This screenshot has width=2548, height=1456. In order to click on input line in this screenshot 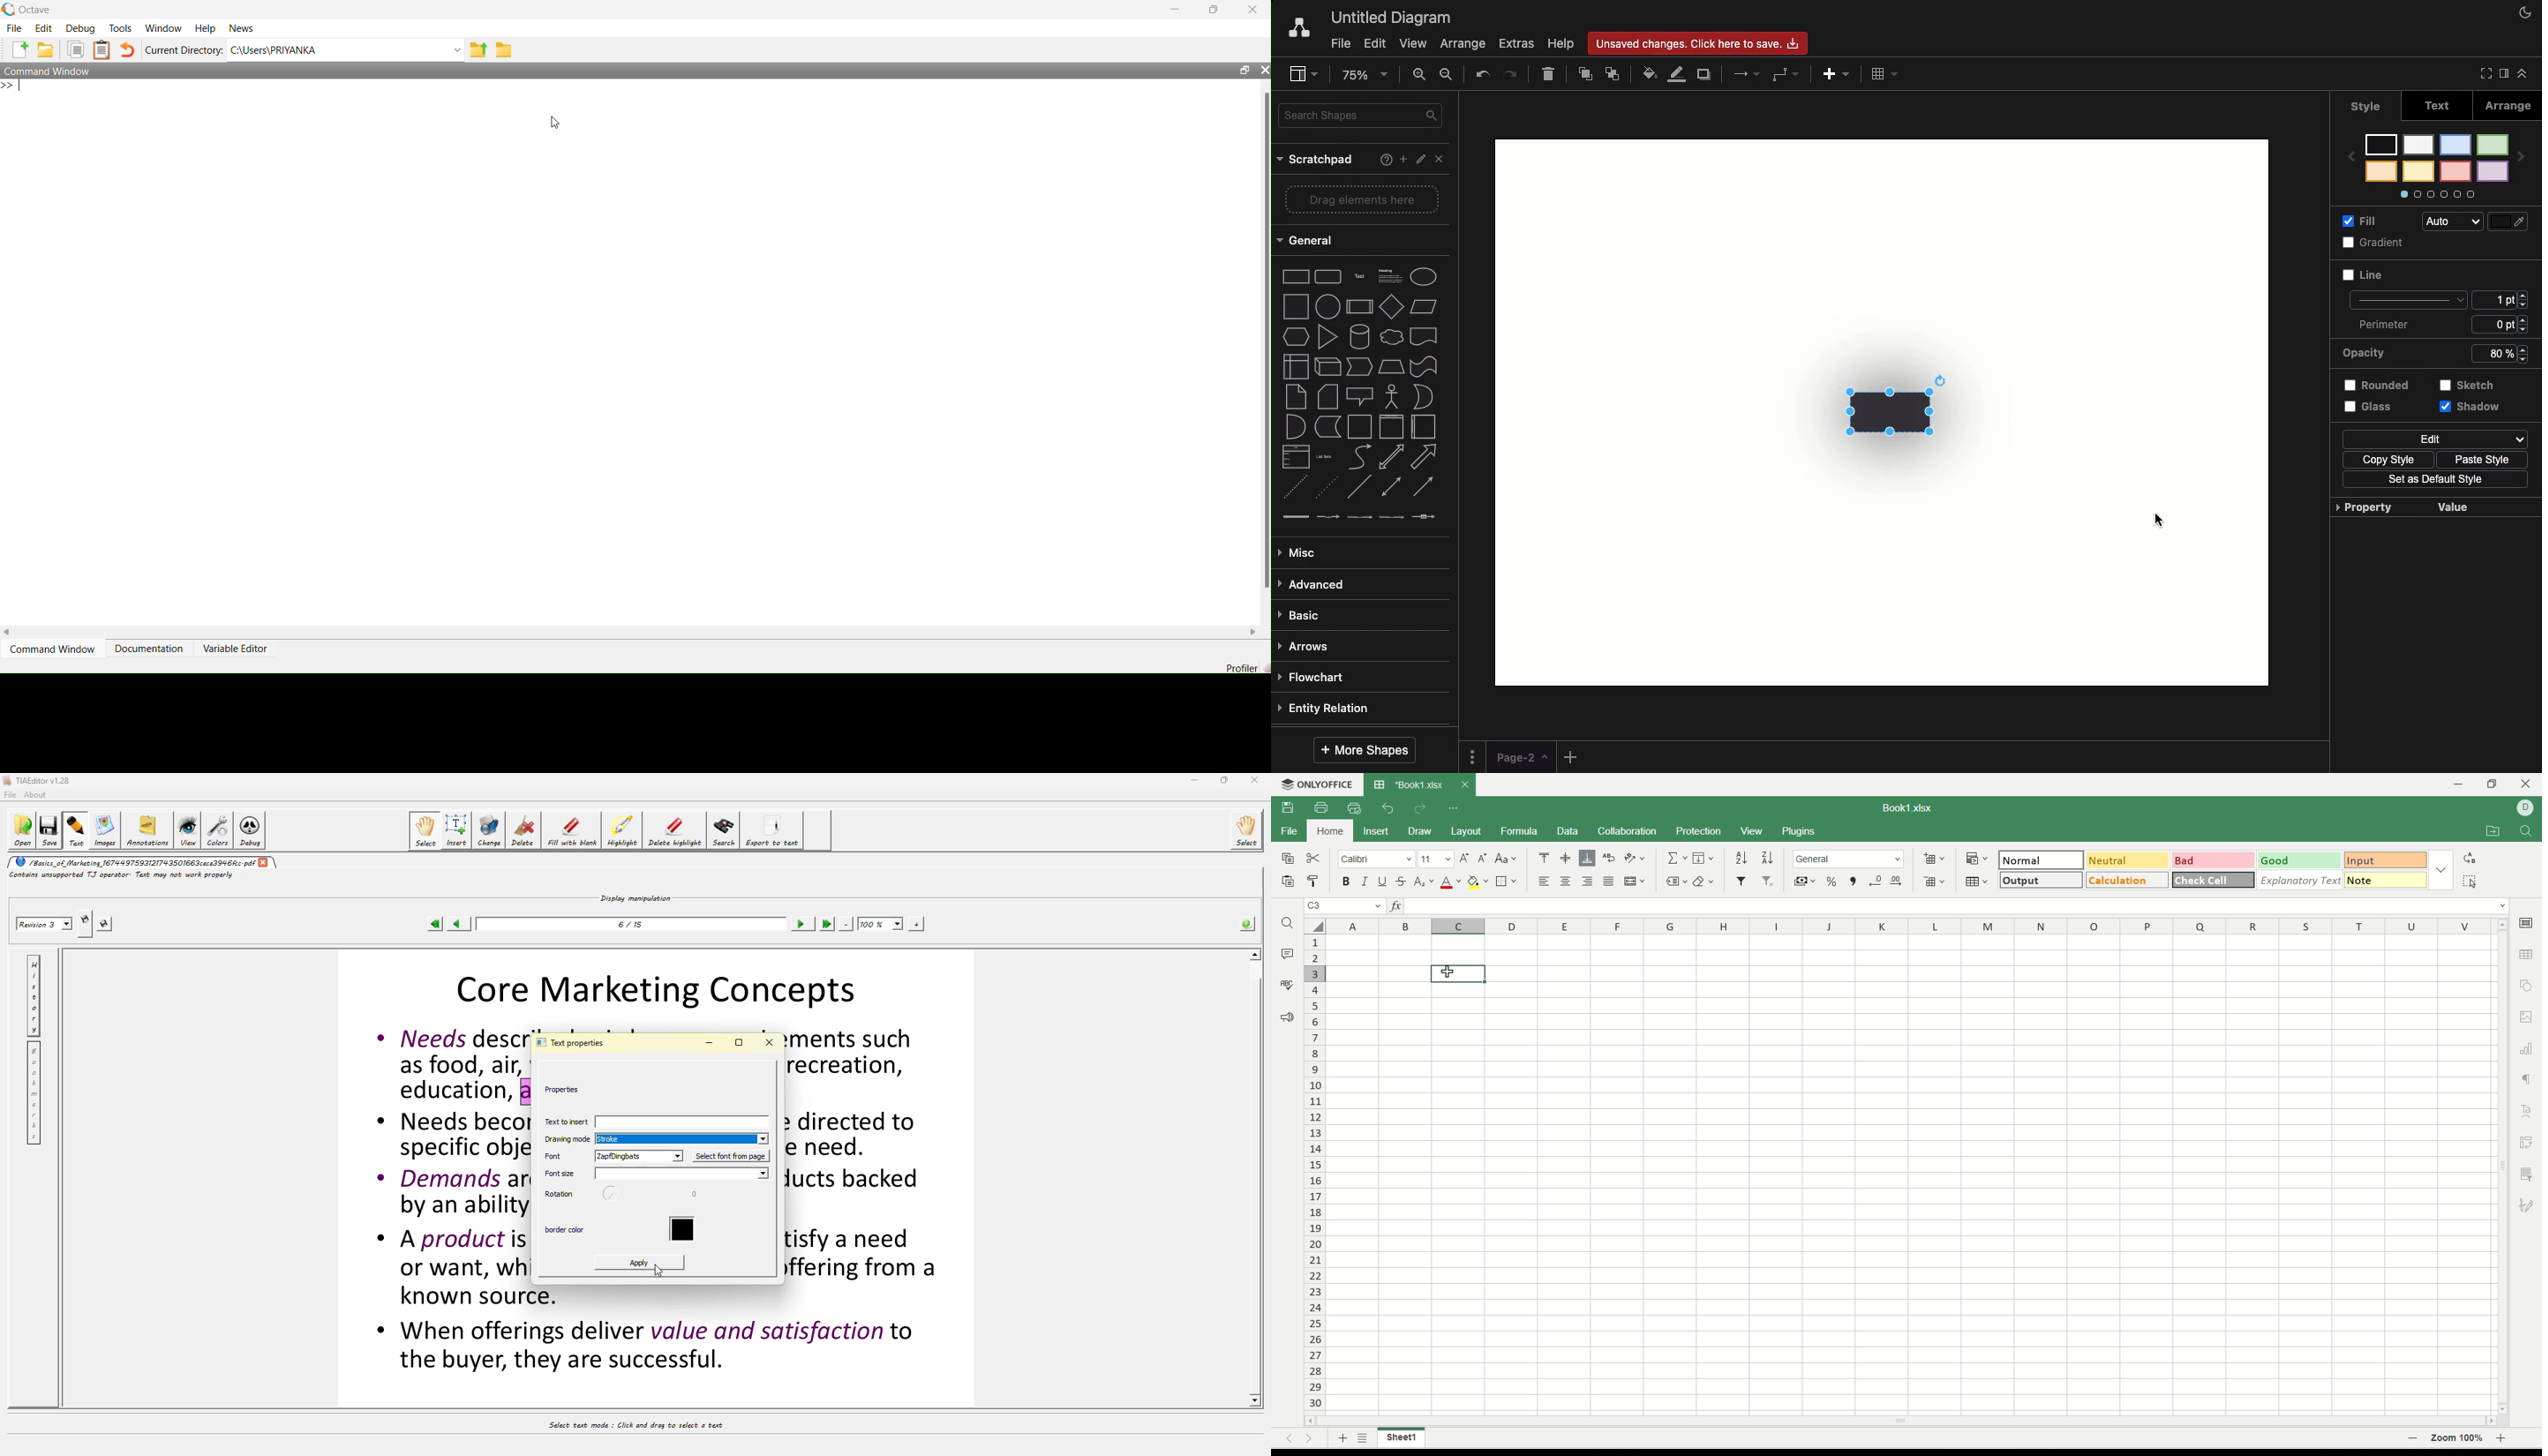, I will do `click(1957, 905)`.